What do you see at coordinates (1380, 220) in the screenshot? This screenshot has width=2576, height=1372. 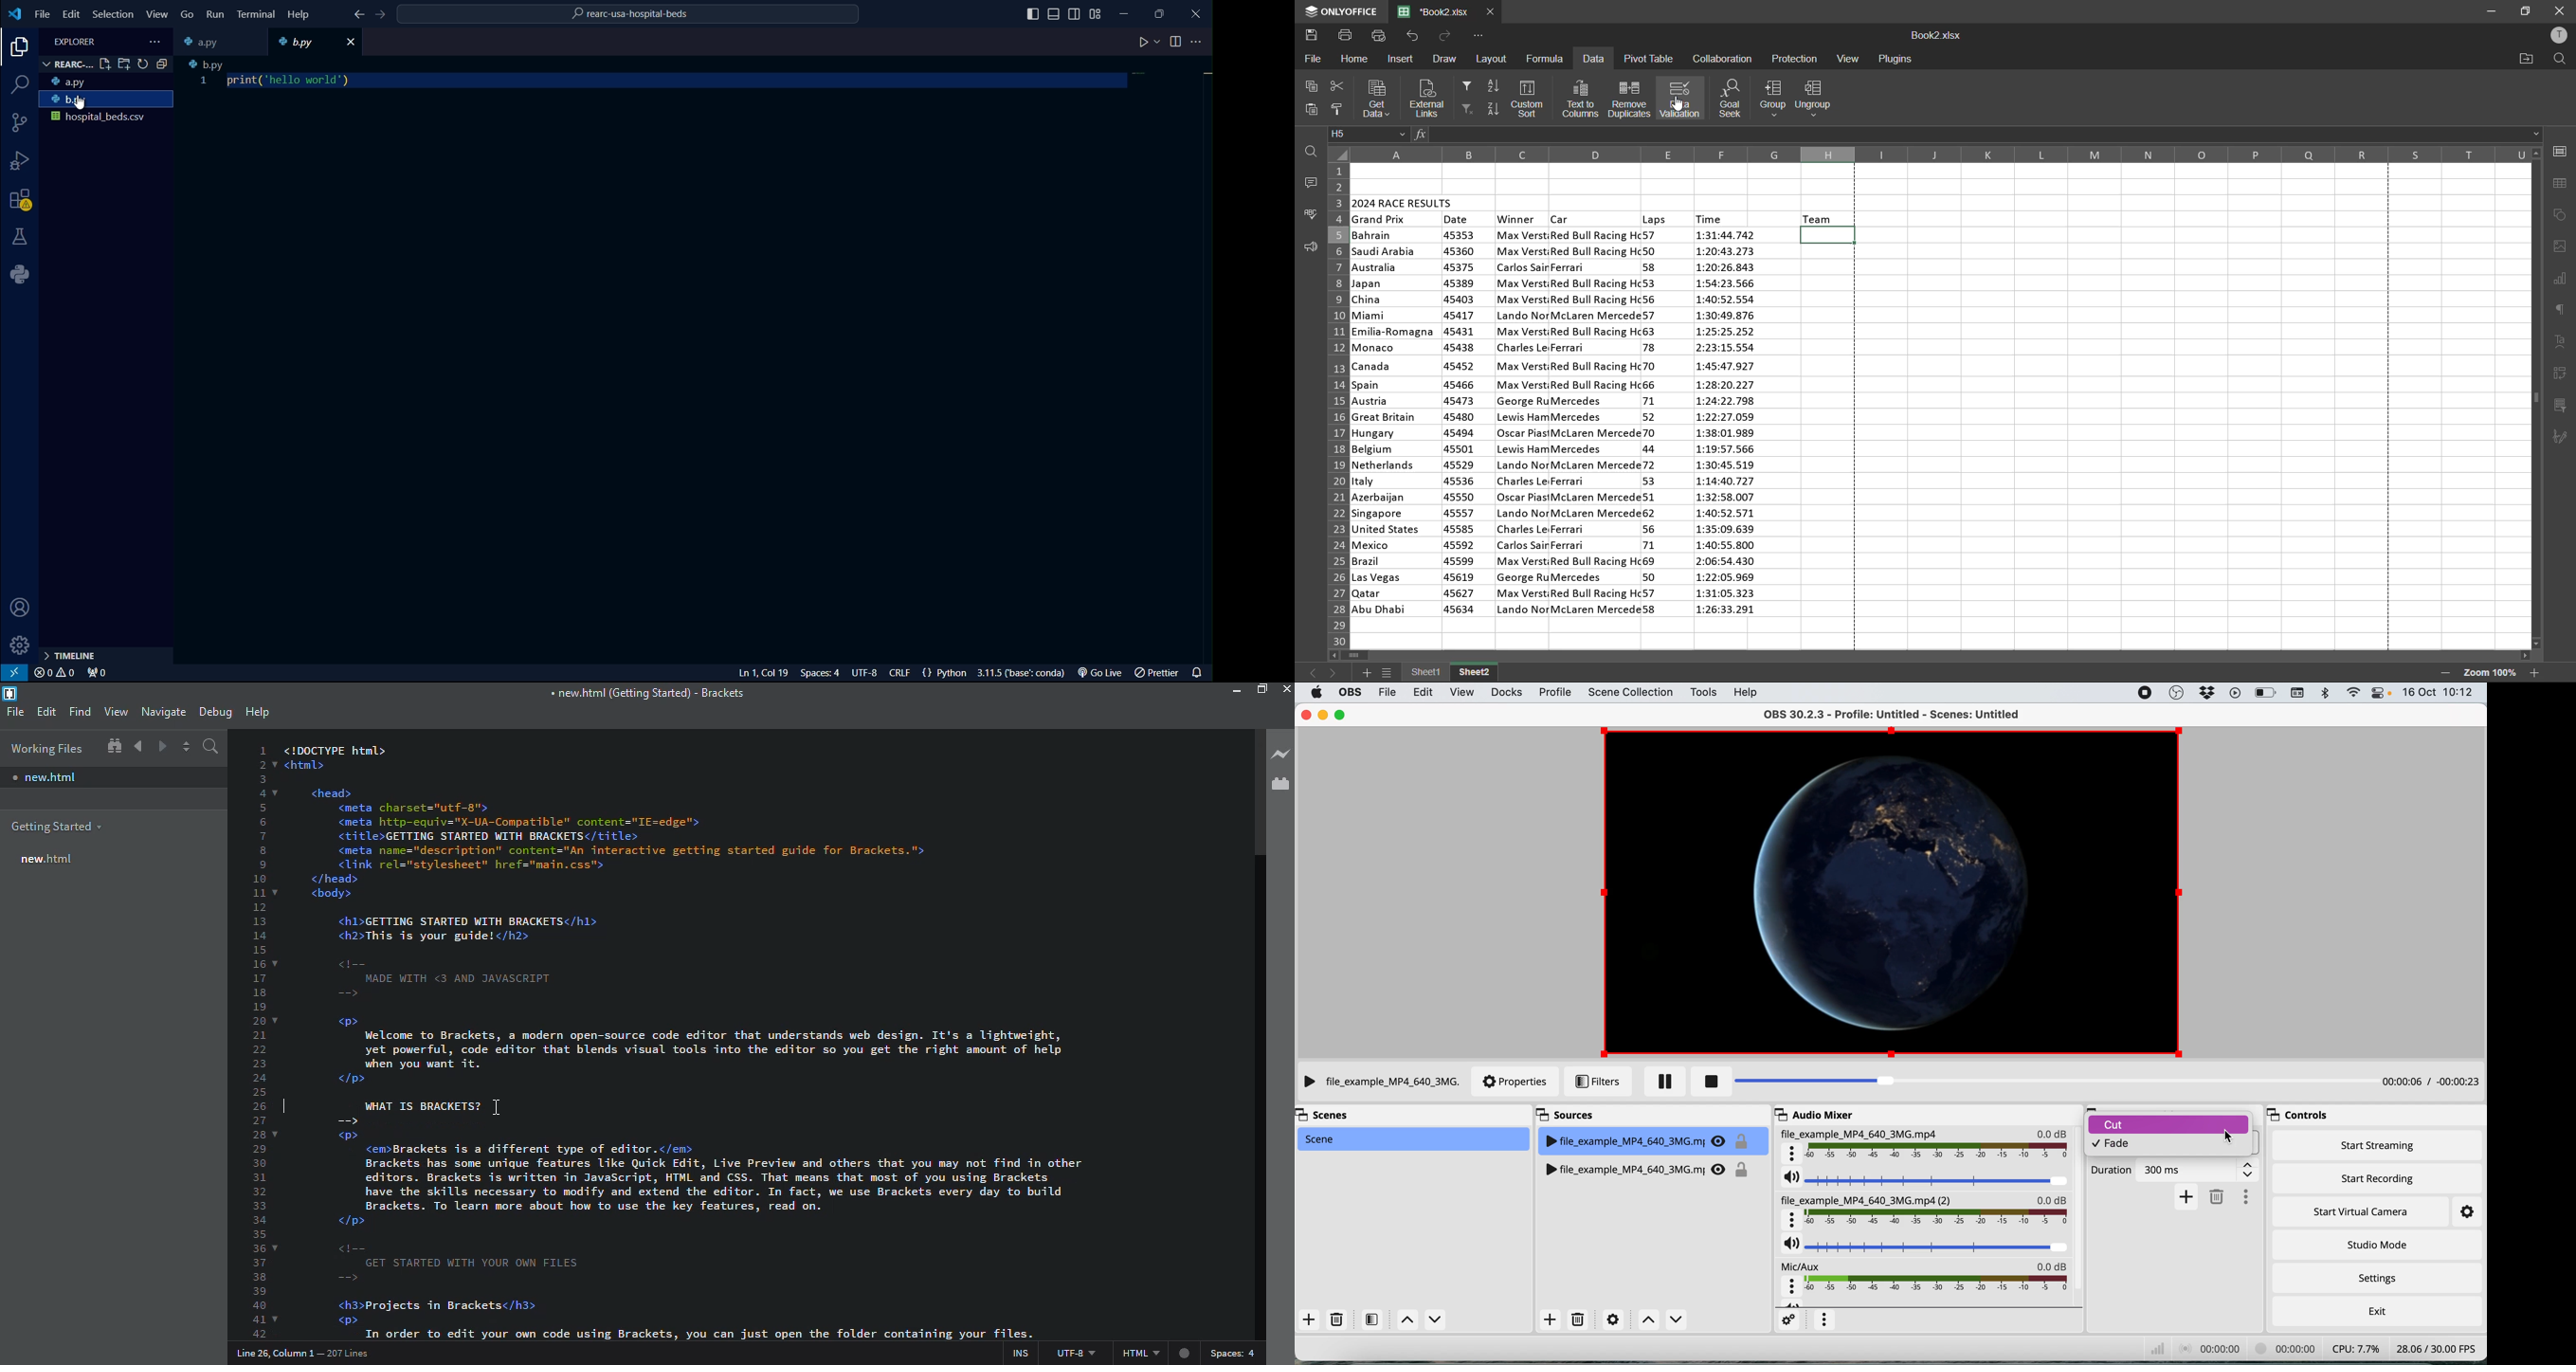 I see `grand prix` at bounding box center [1380, 220].